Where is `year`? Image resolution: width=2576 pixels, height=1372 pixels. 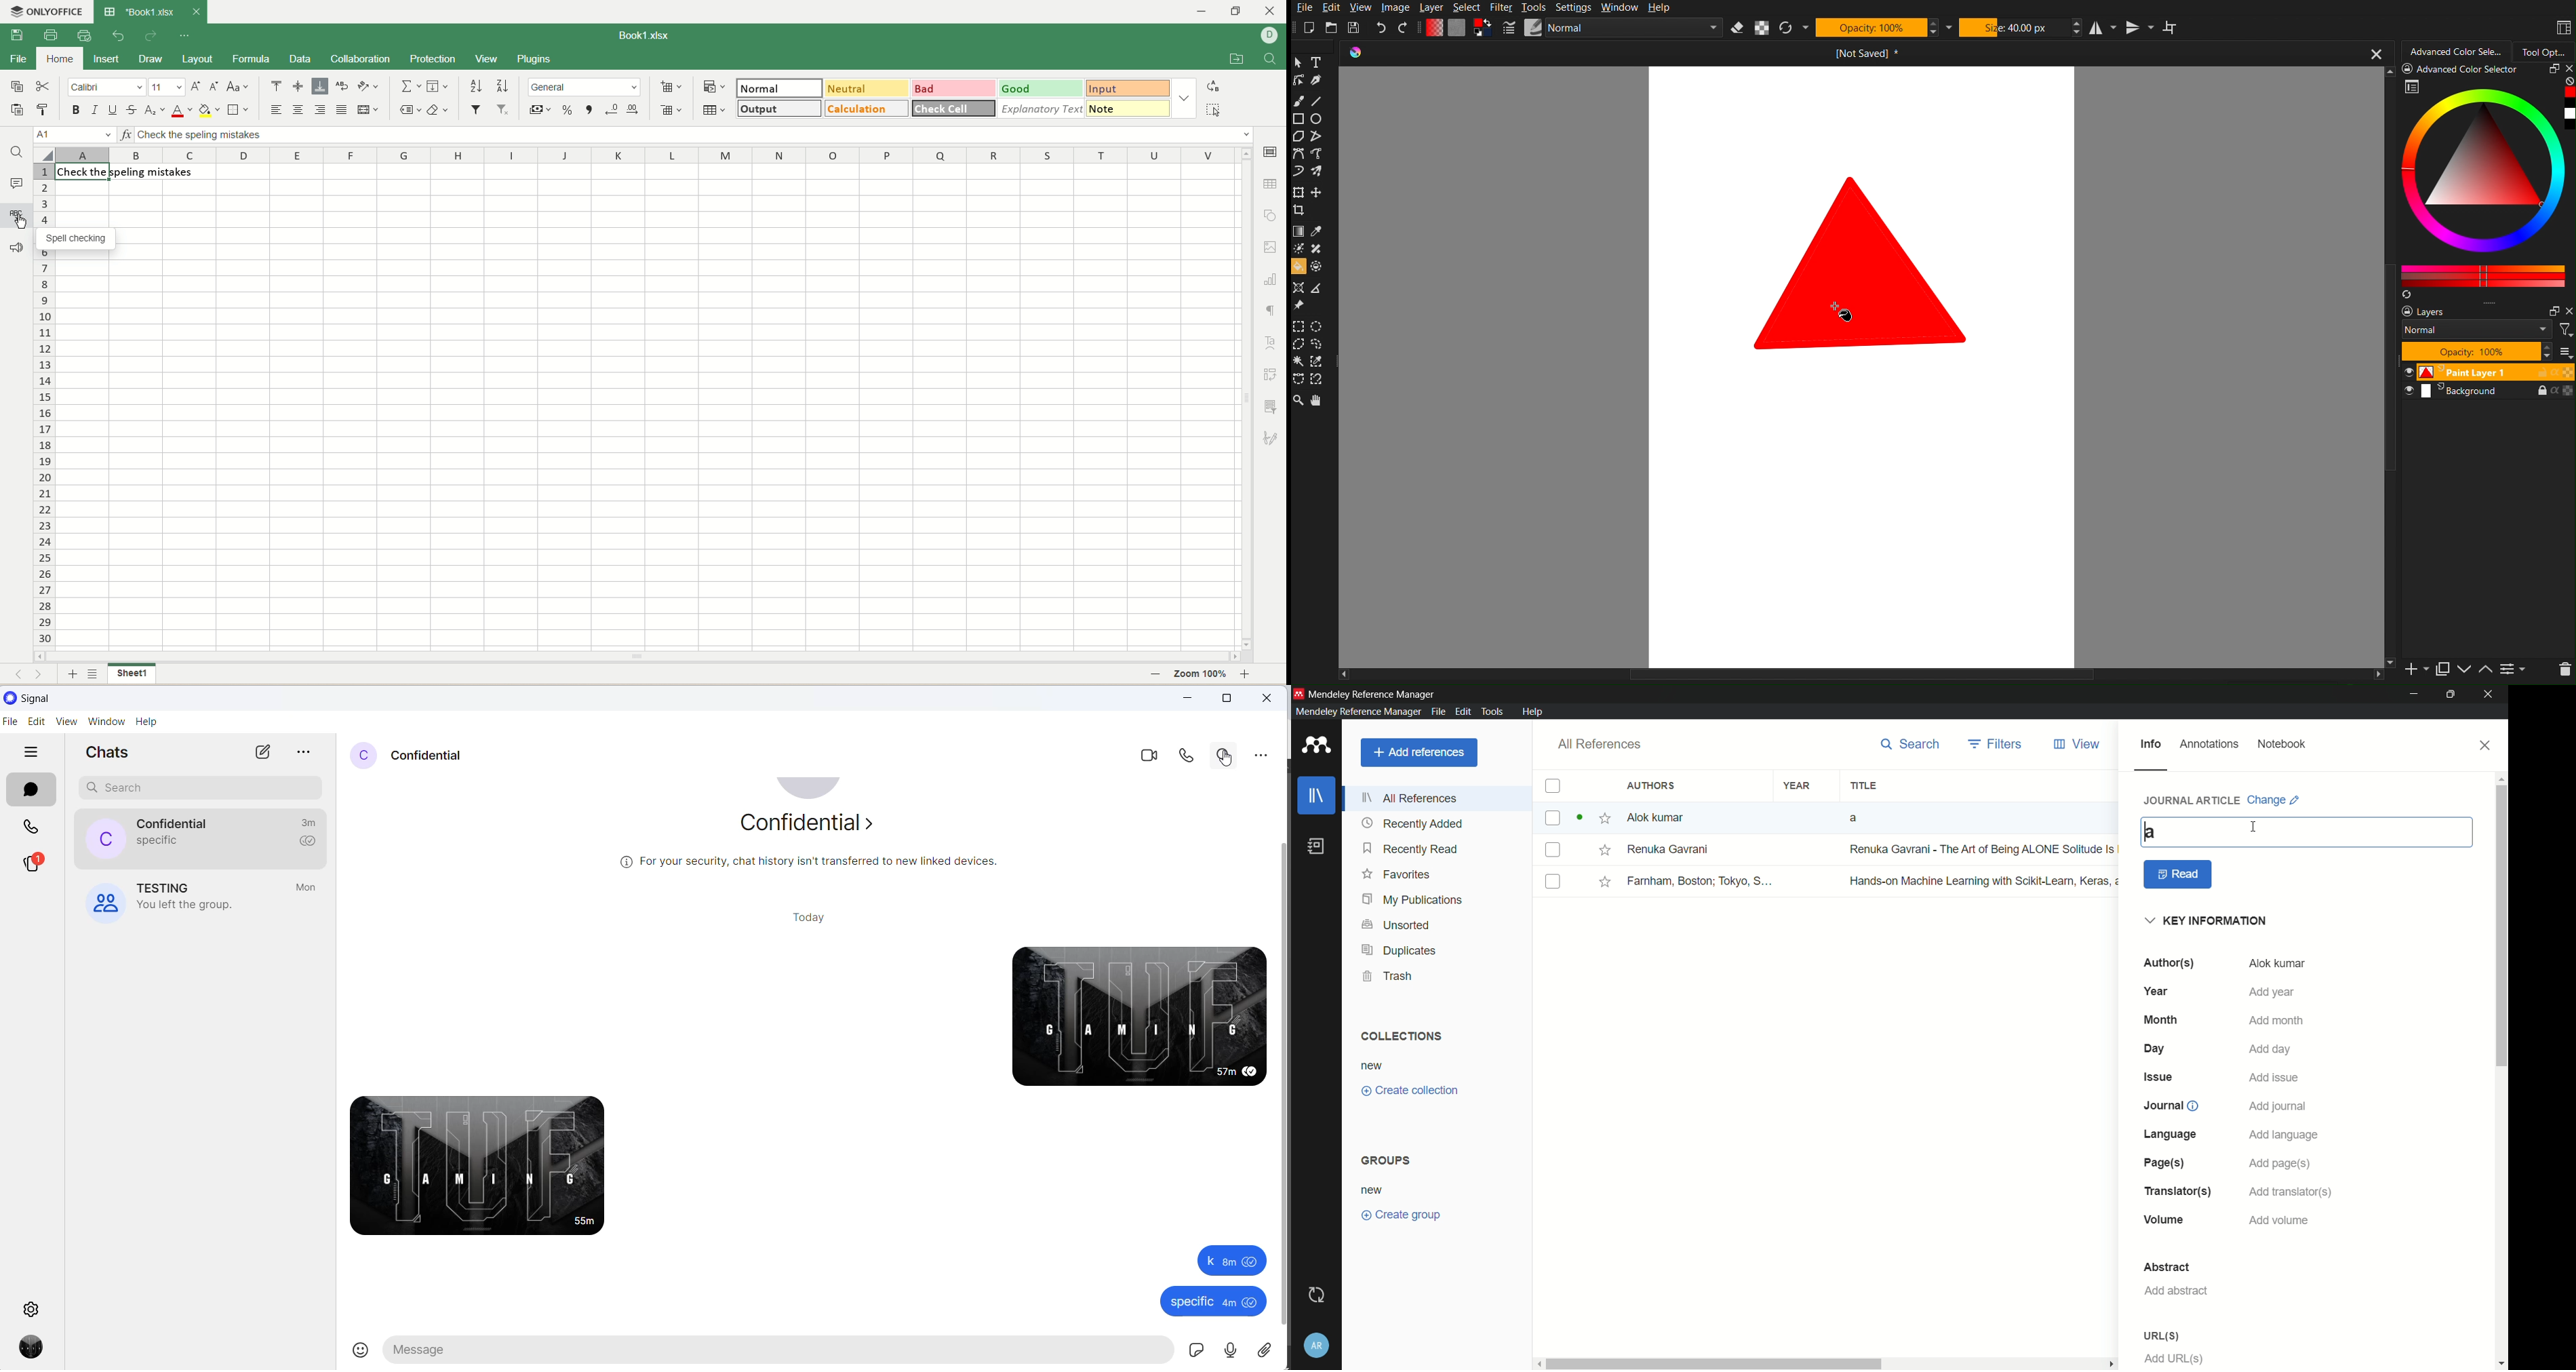 year is located at coordinates (2159, 991).